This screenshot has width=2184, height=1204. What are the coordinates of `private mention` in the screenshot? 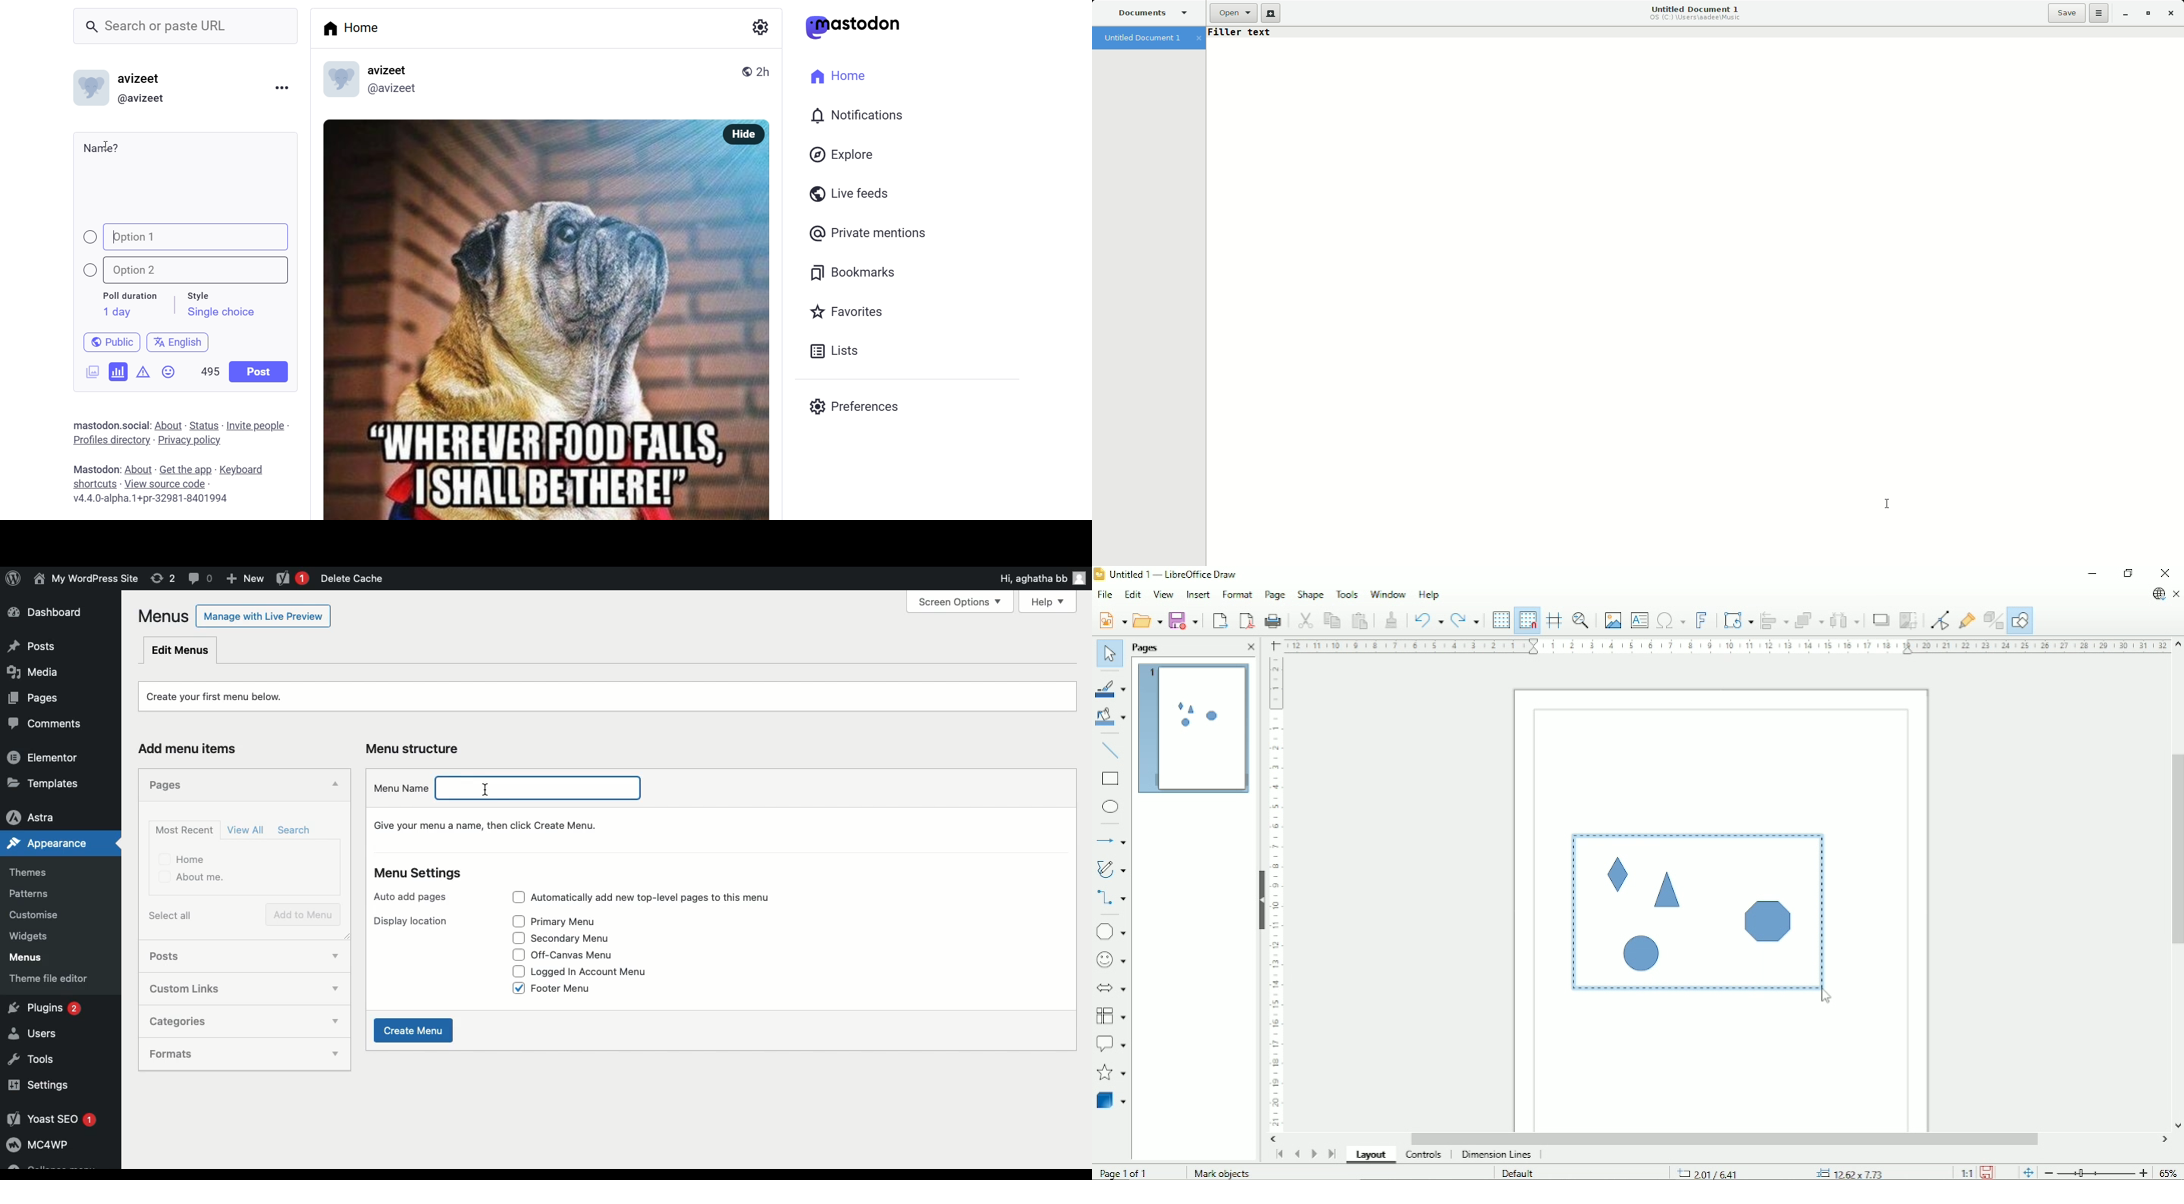 It's located at (869, 233).